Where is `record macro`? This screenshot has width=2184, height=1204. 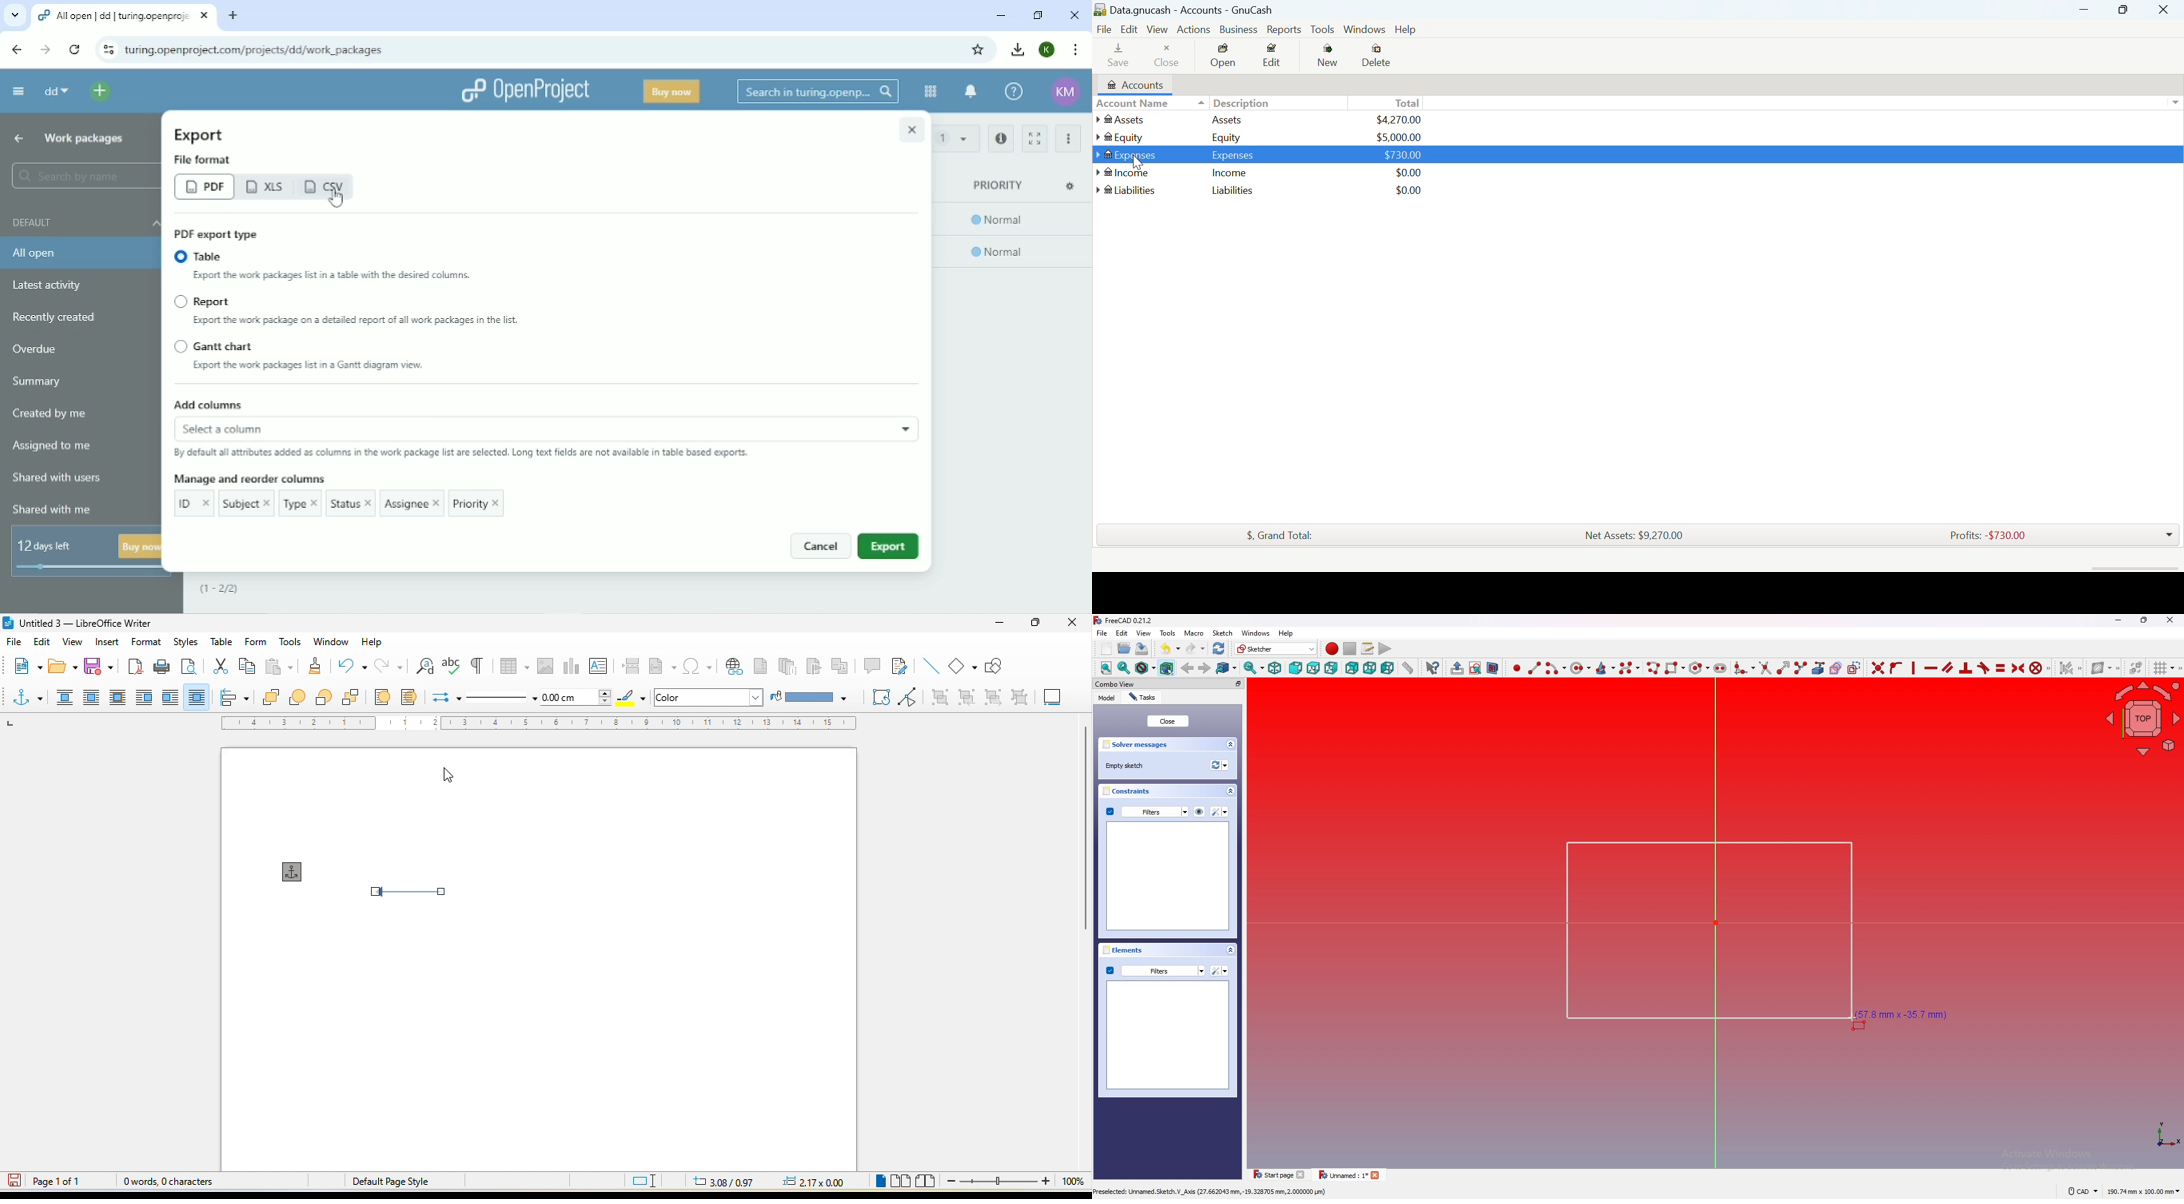
record macro is located at coordinates (1333, 649).